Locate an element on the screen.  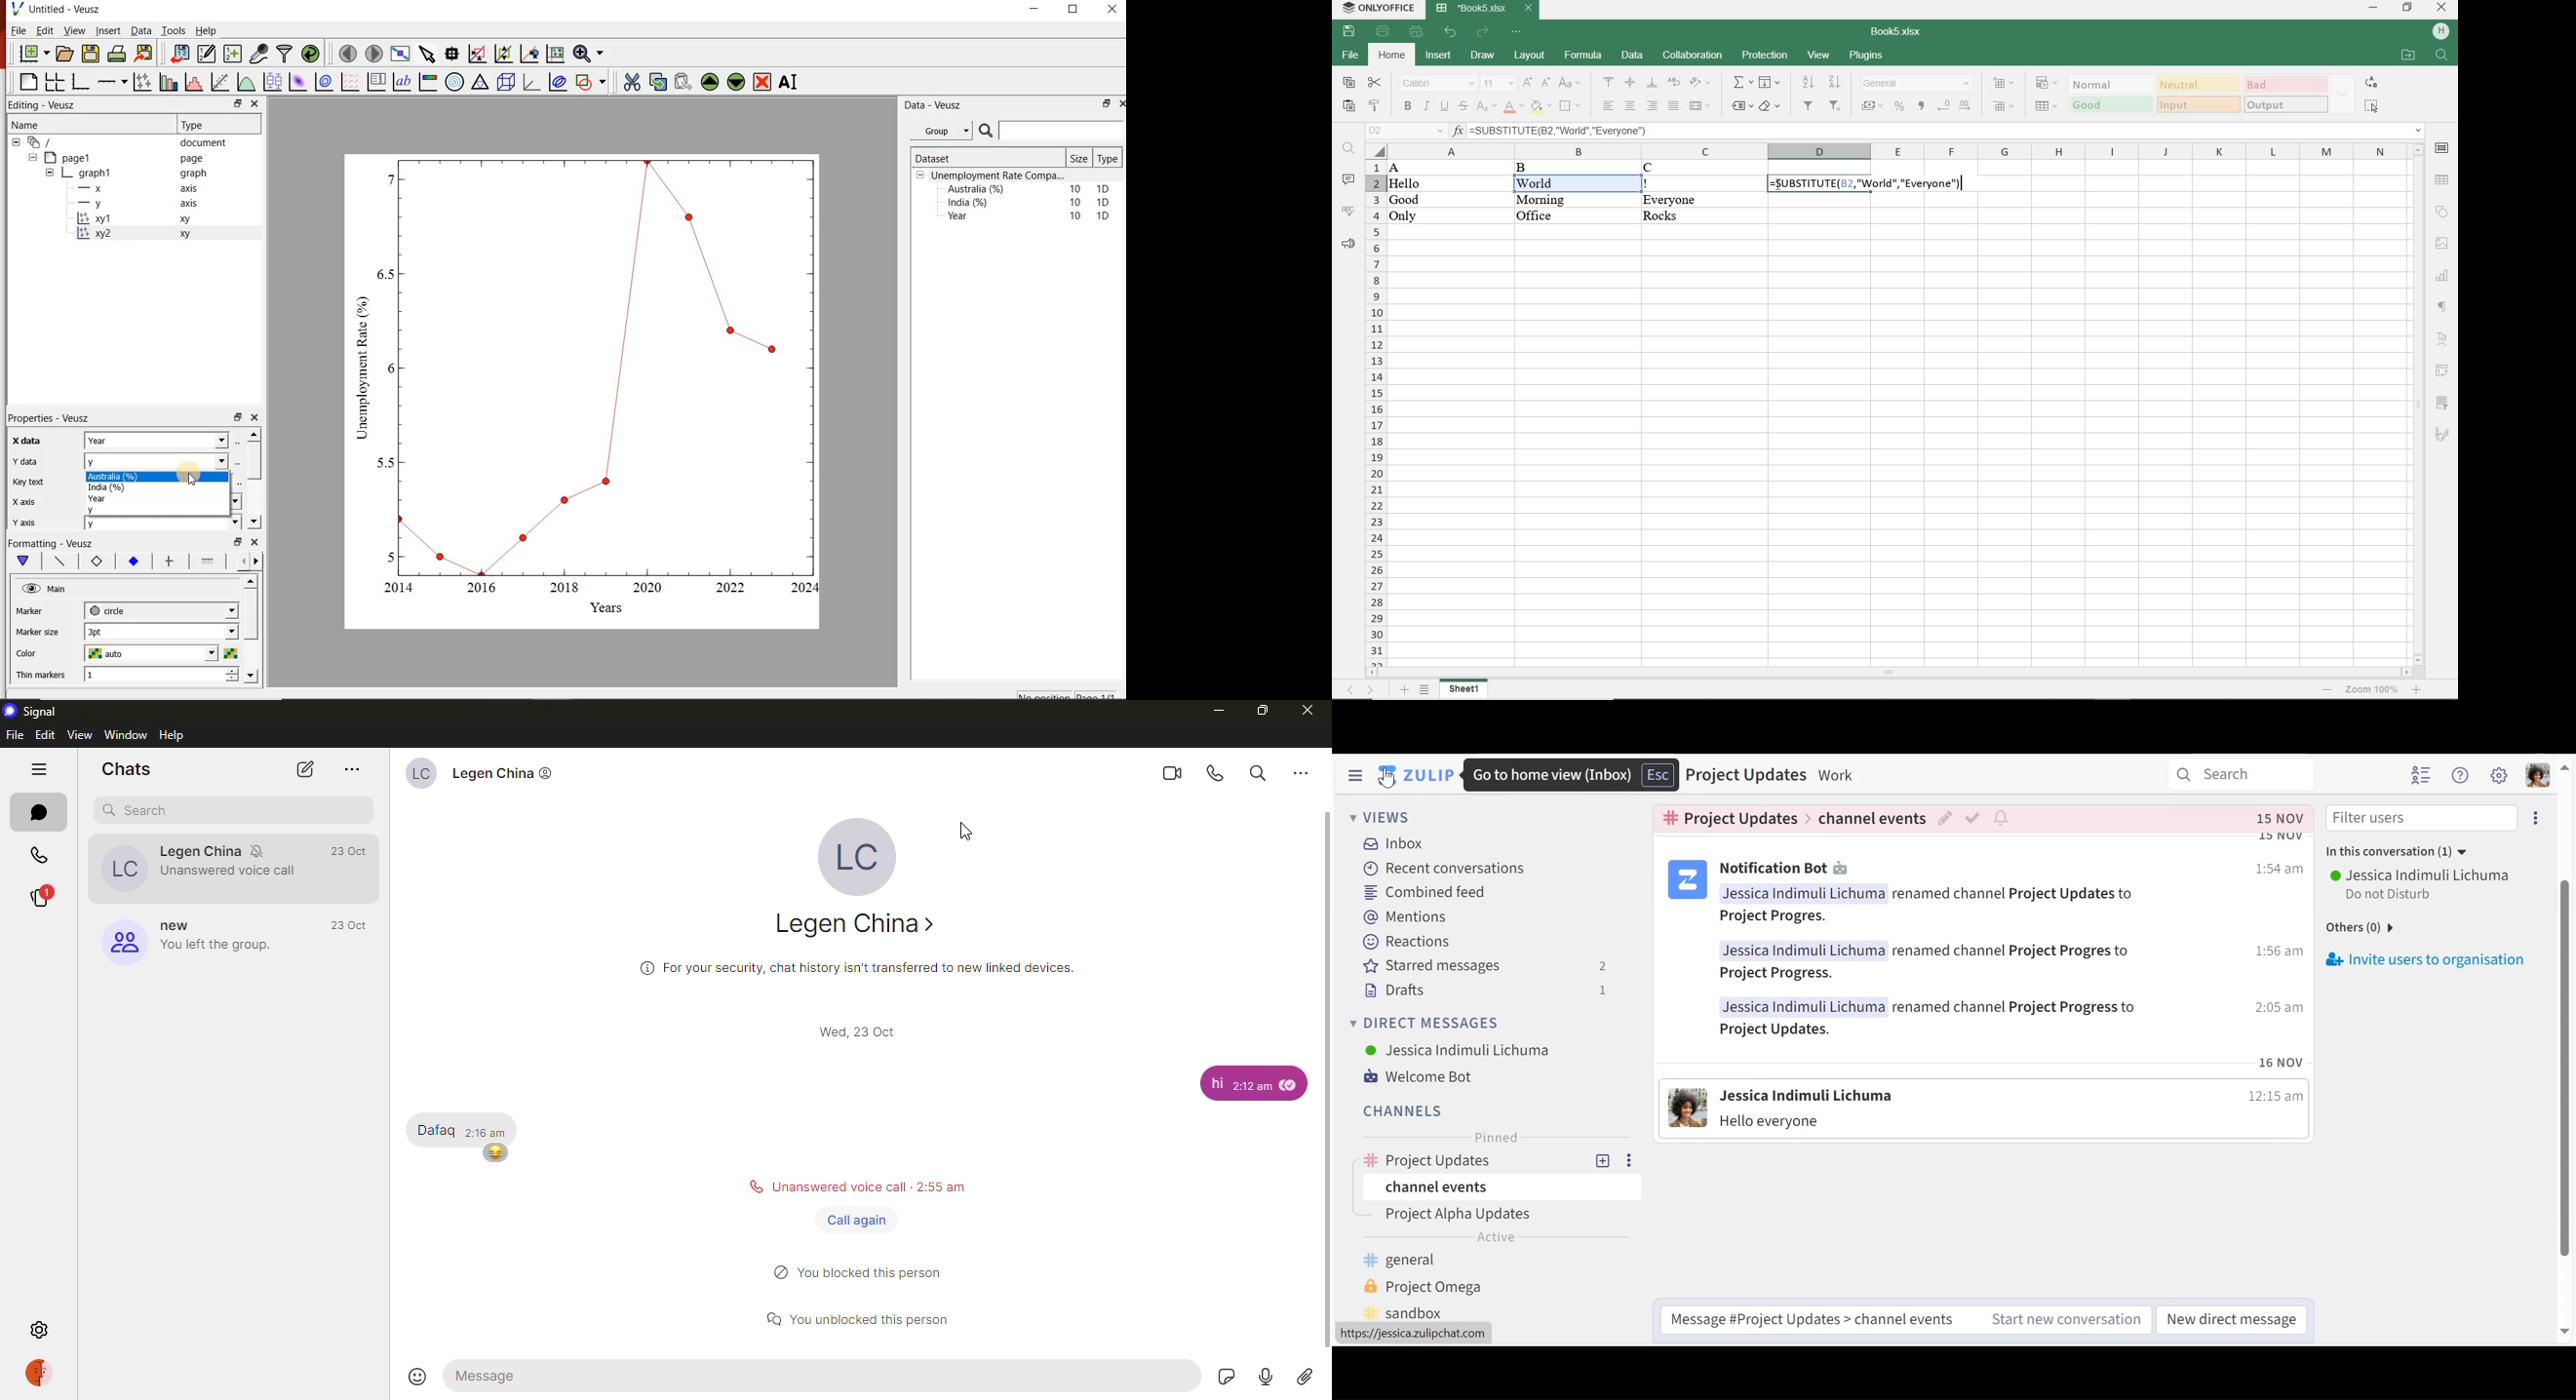
status message is located at coordinates (868, 1270).